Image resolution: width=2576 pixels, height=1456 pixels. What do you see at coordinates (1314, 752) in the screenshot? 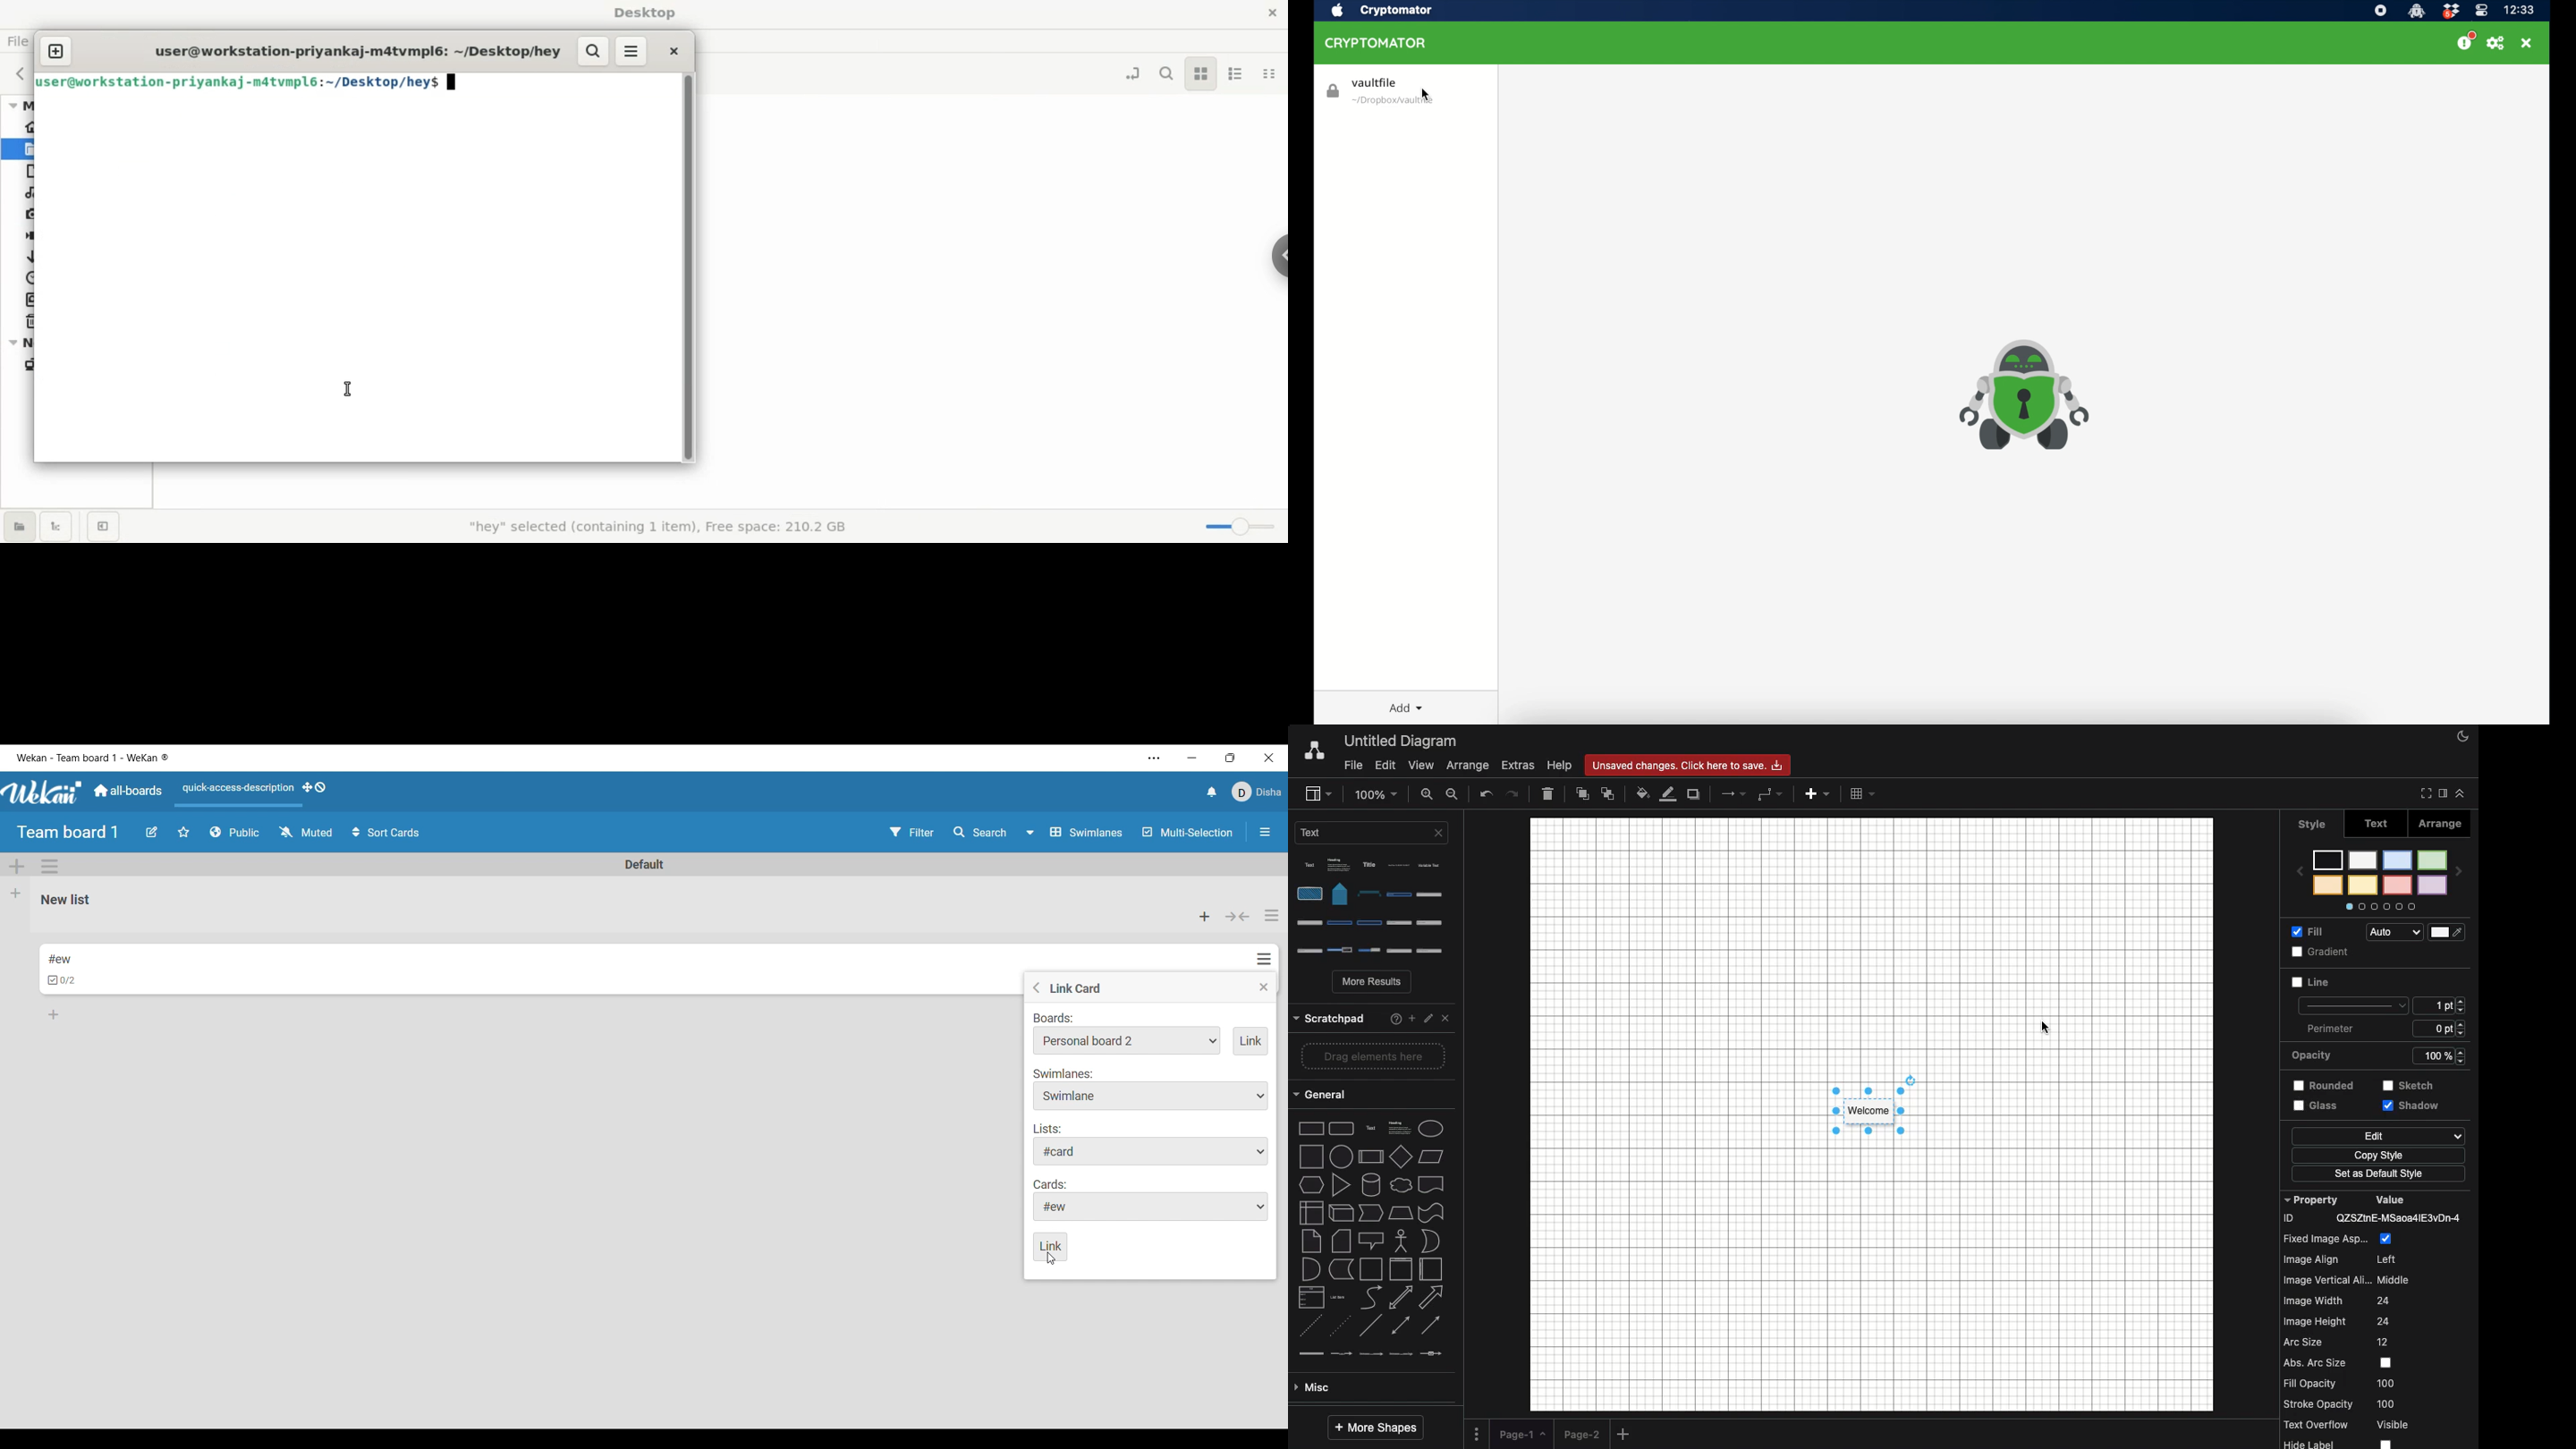
I see `Draw.io` at bounding box center [1314, 752].